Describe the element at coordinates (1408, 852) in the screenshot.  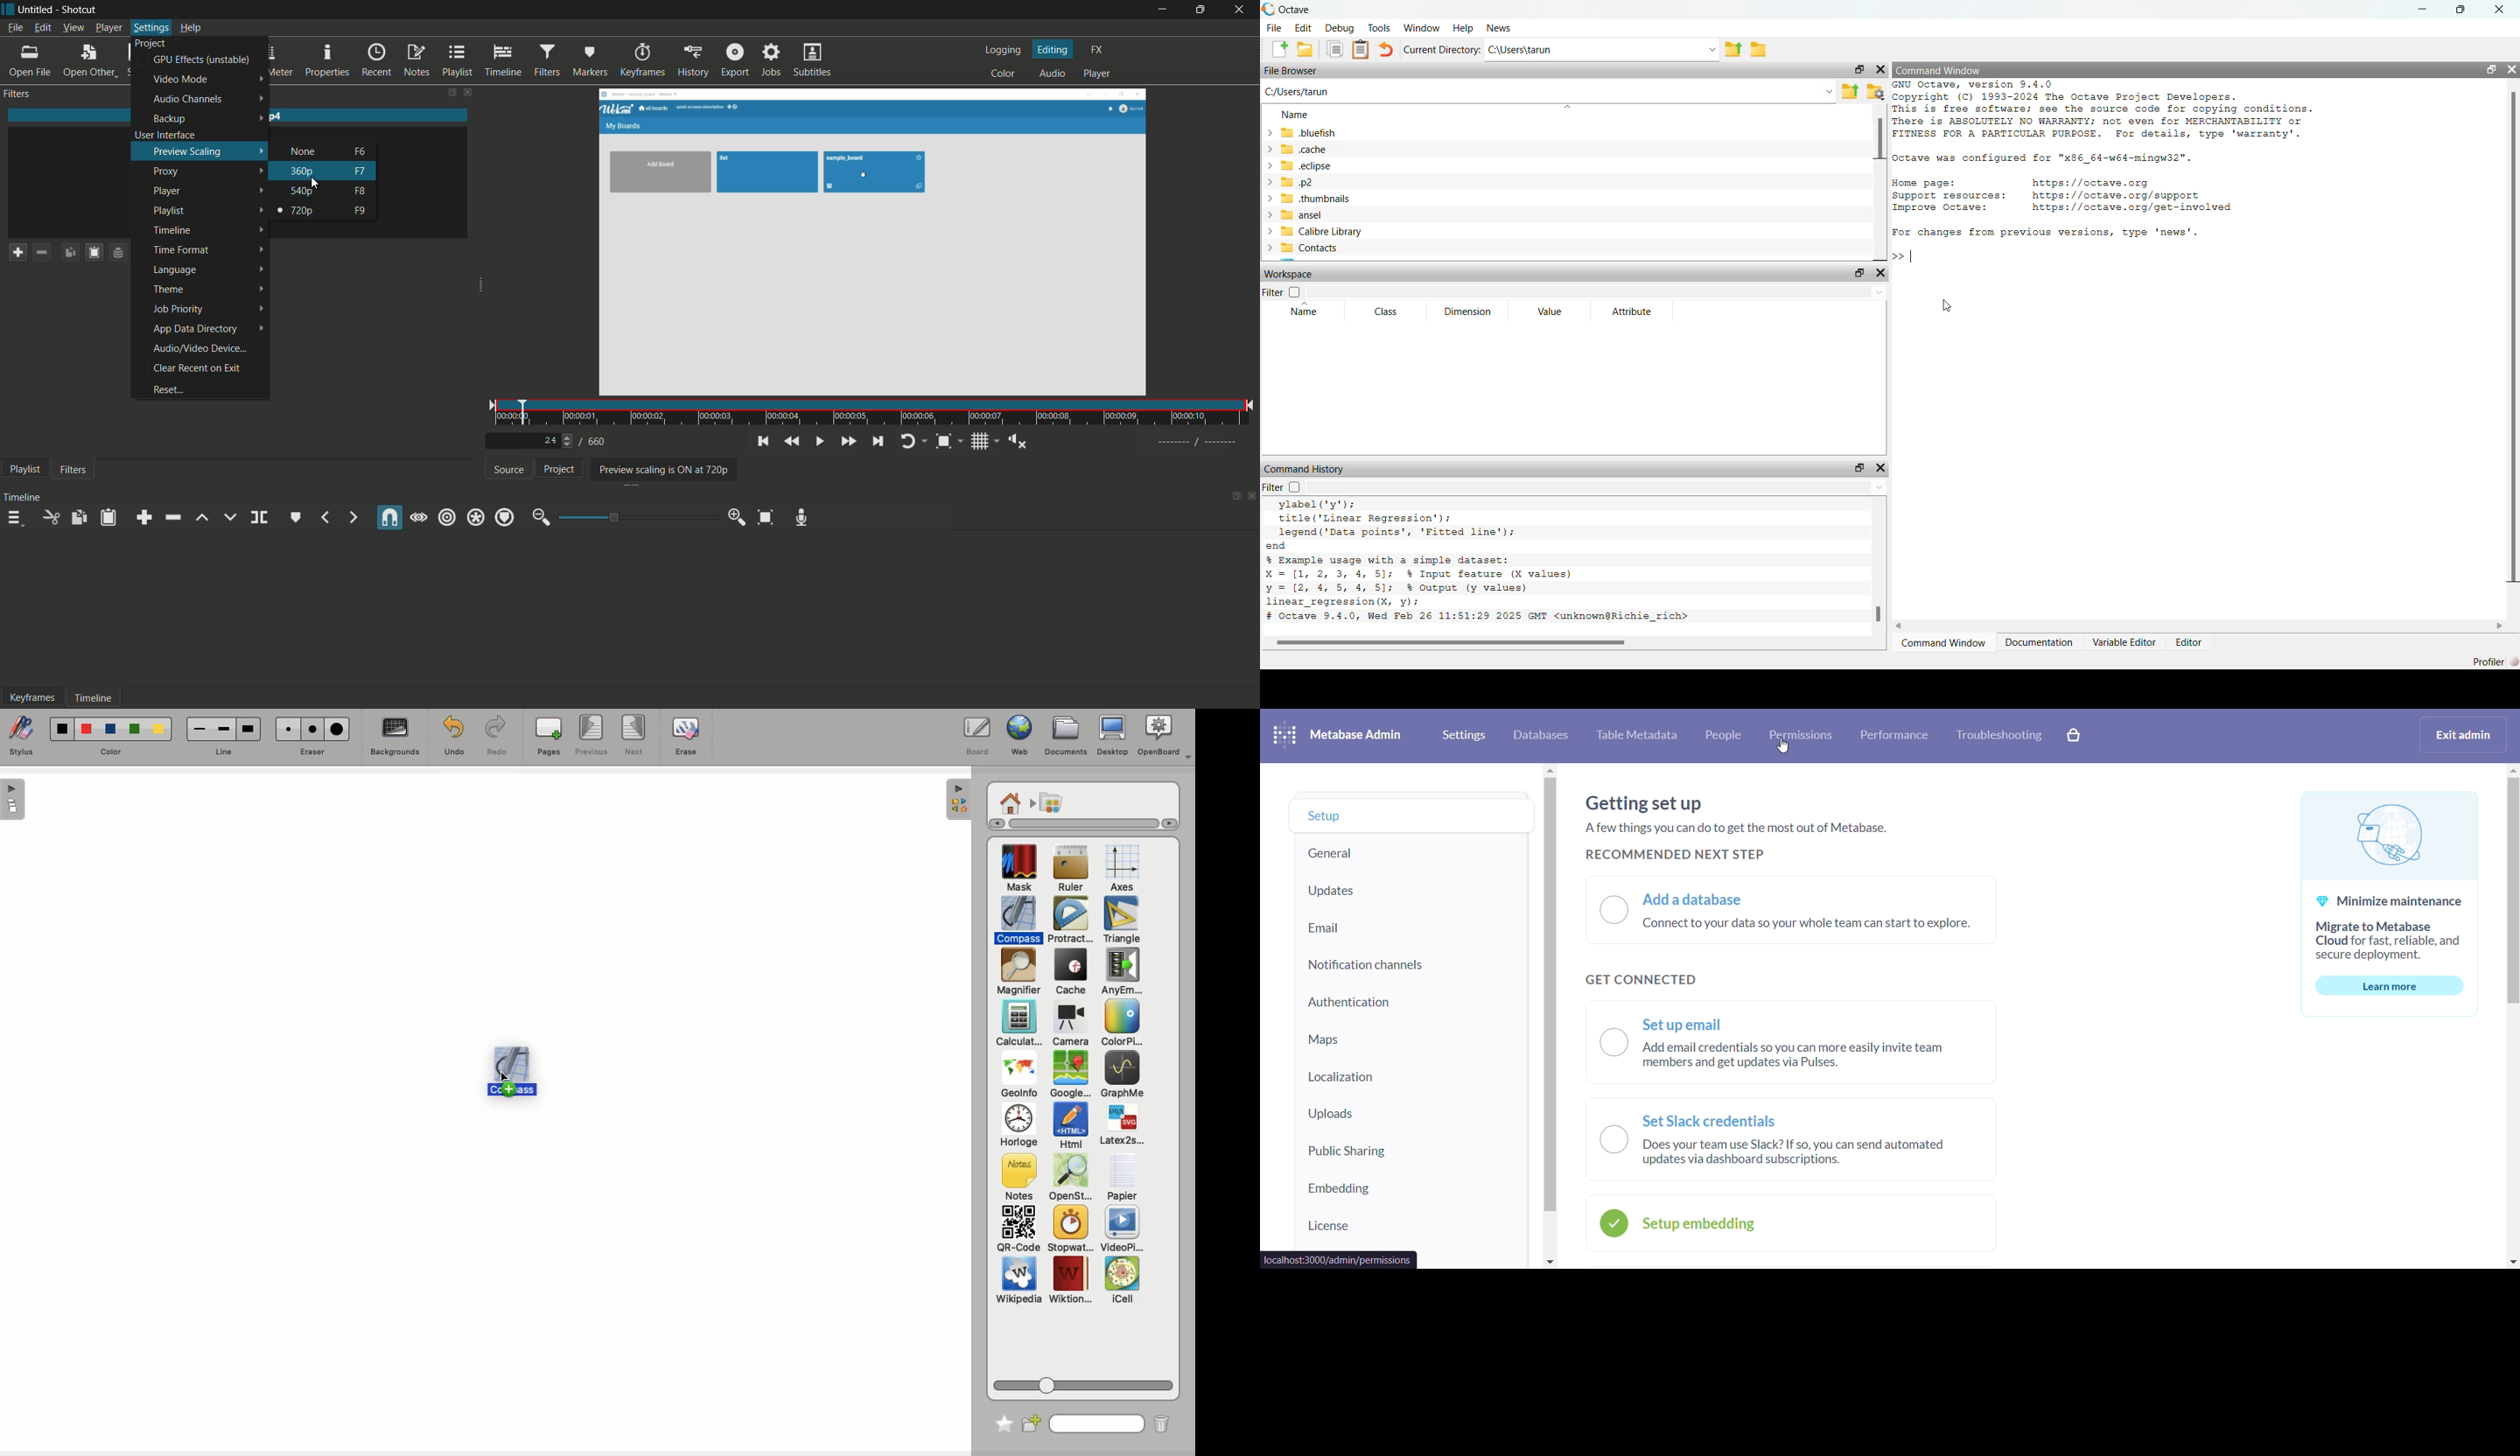
I see `general` at that location.